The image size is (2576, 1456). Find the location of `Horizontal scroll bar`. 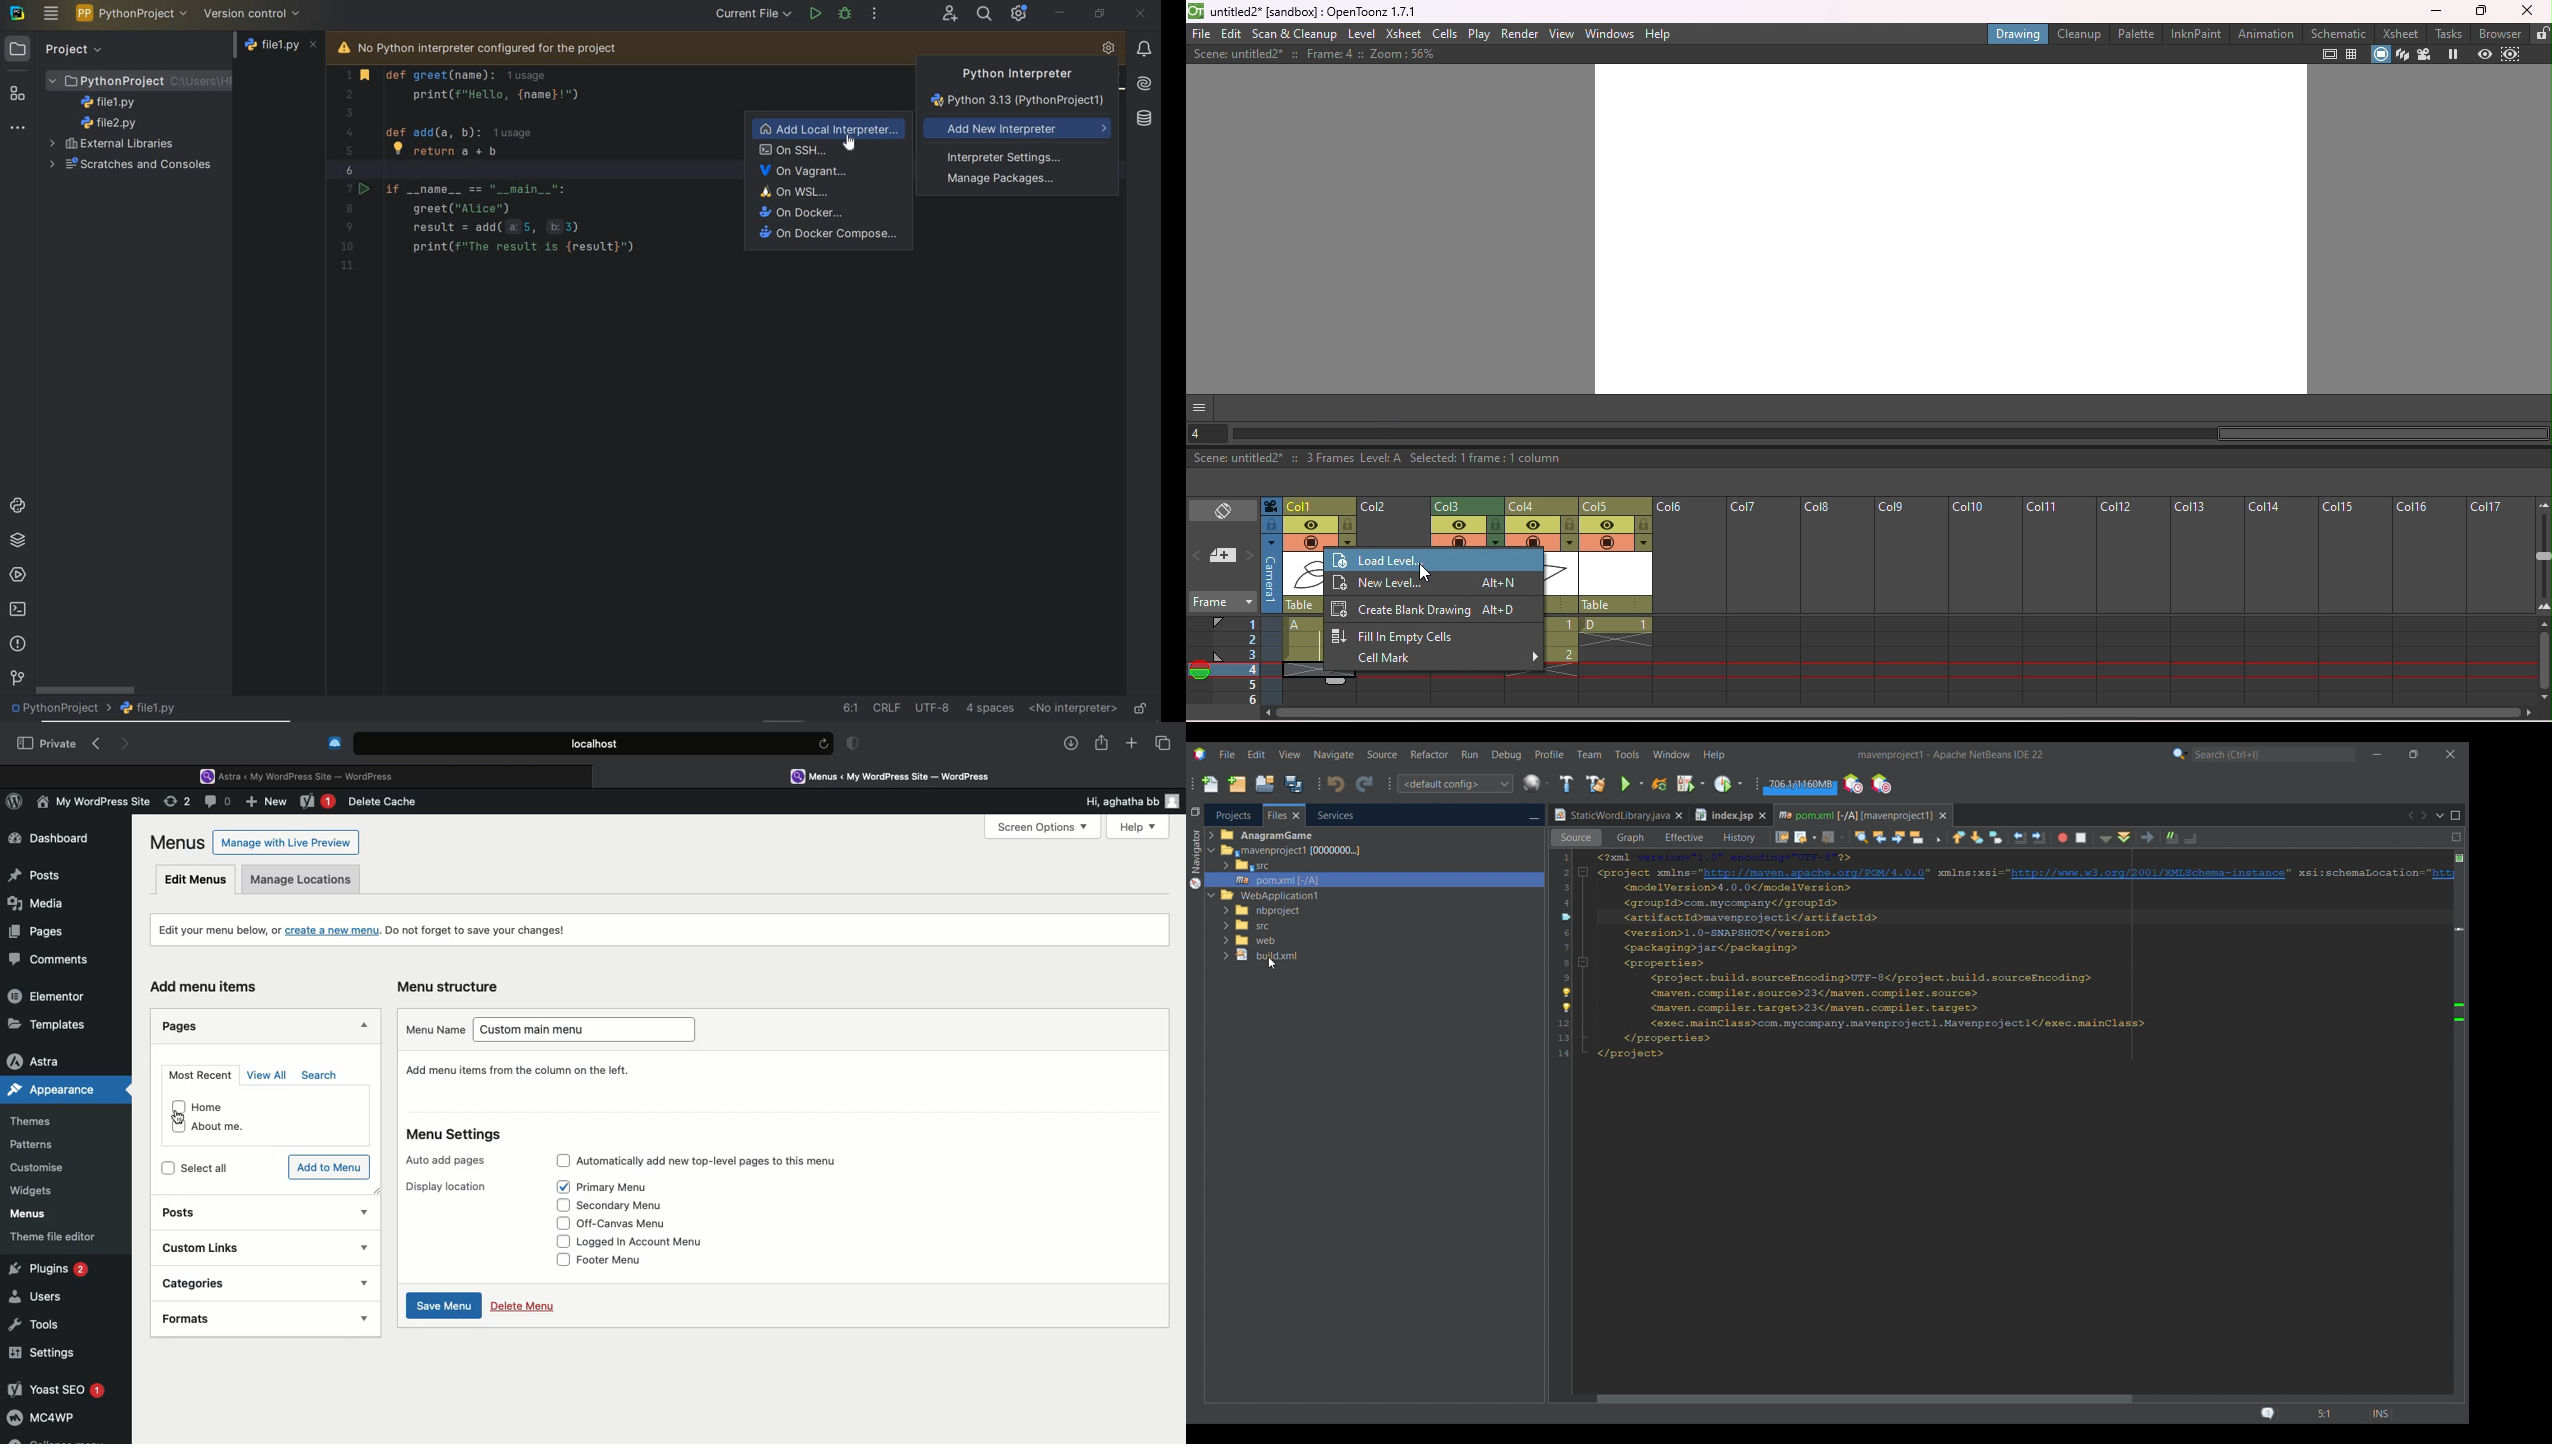

Horizontal scroll bar is located at coordinates (1903, 715).